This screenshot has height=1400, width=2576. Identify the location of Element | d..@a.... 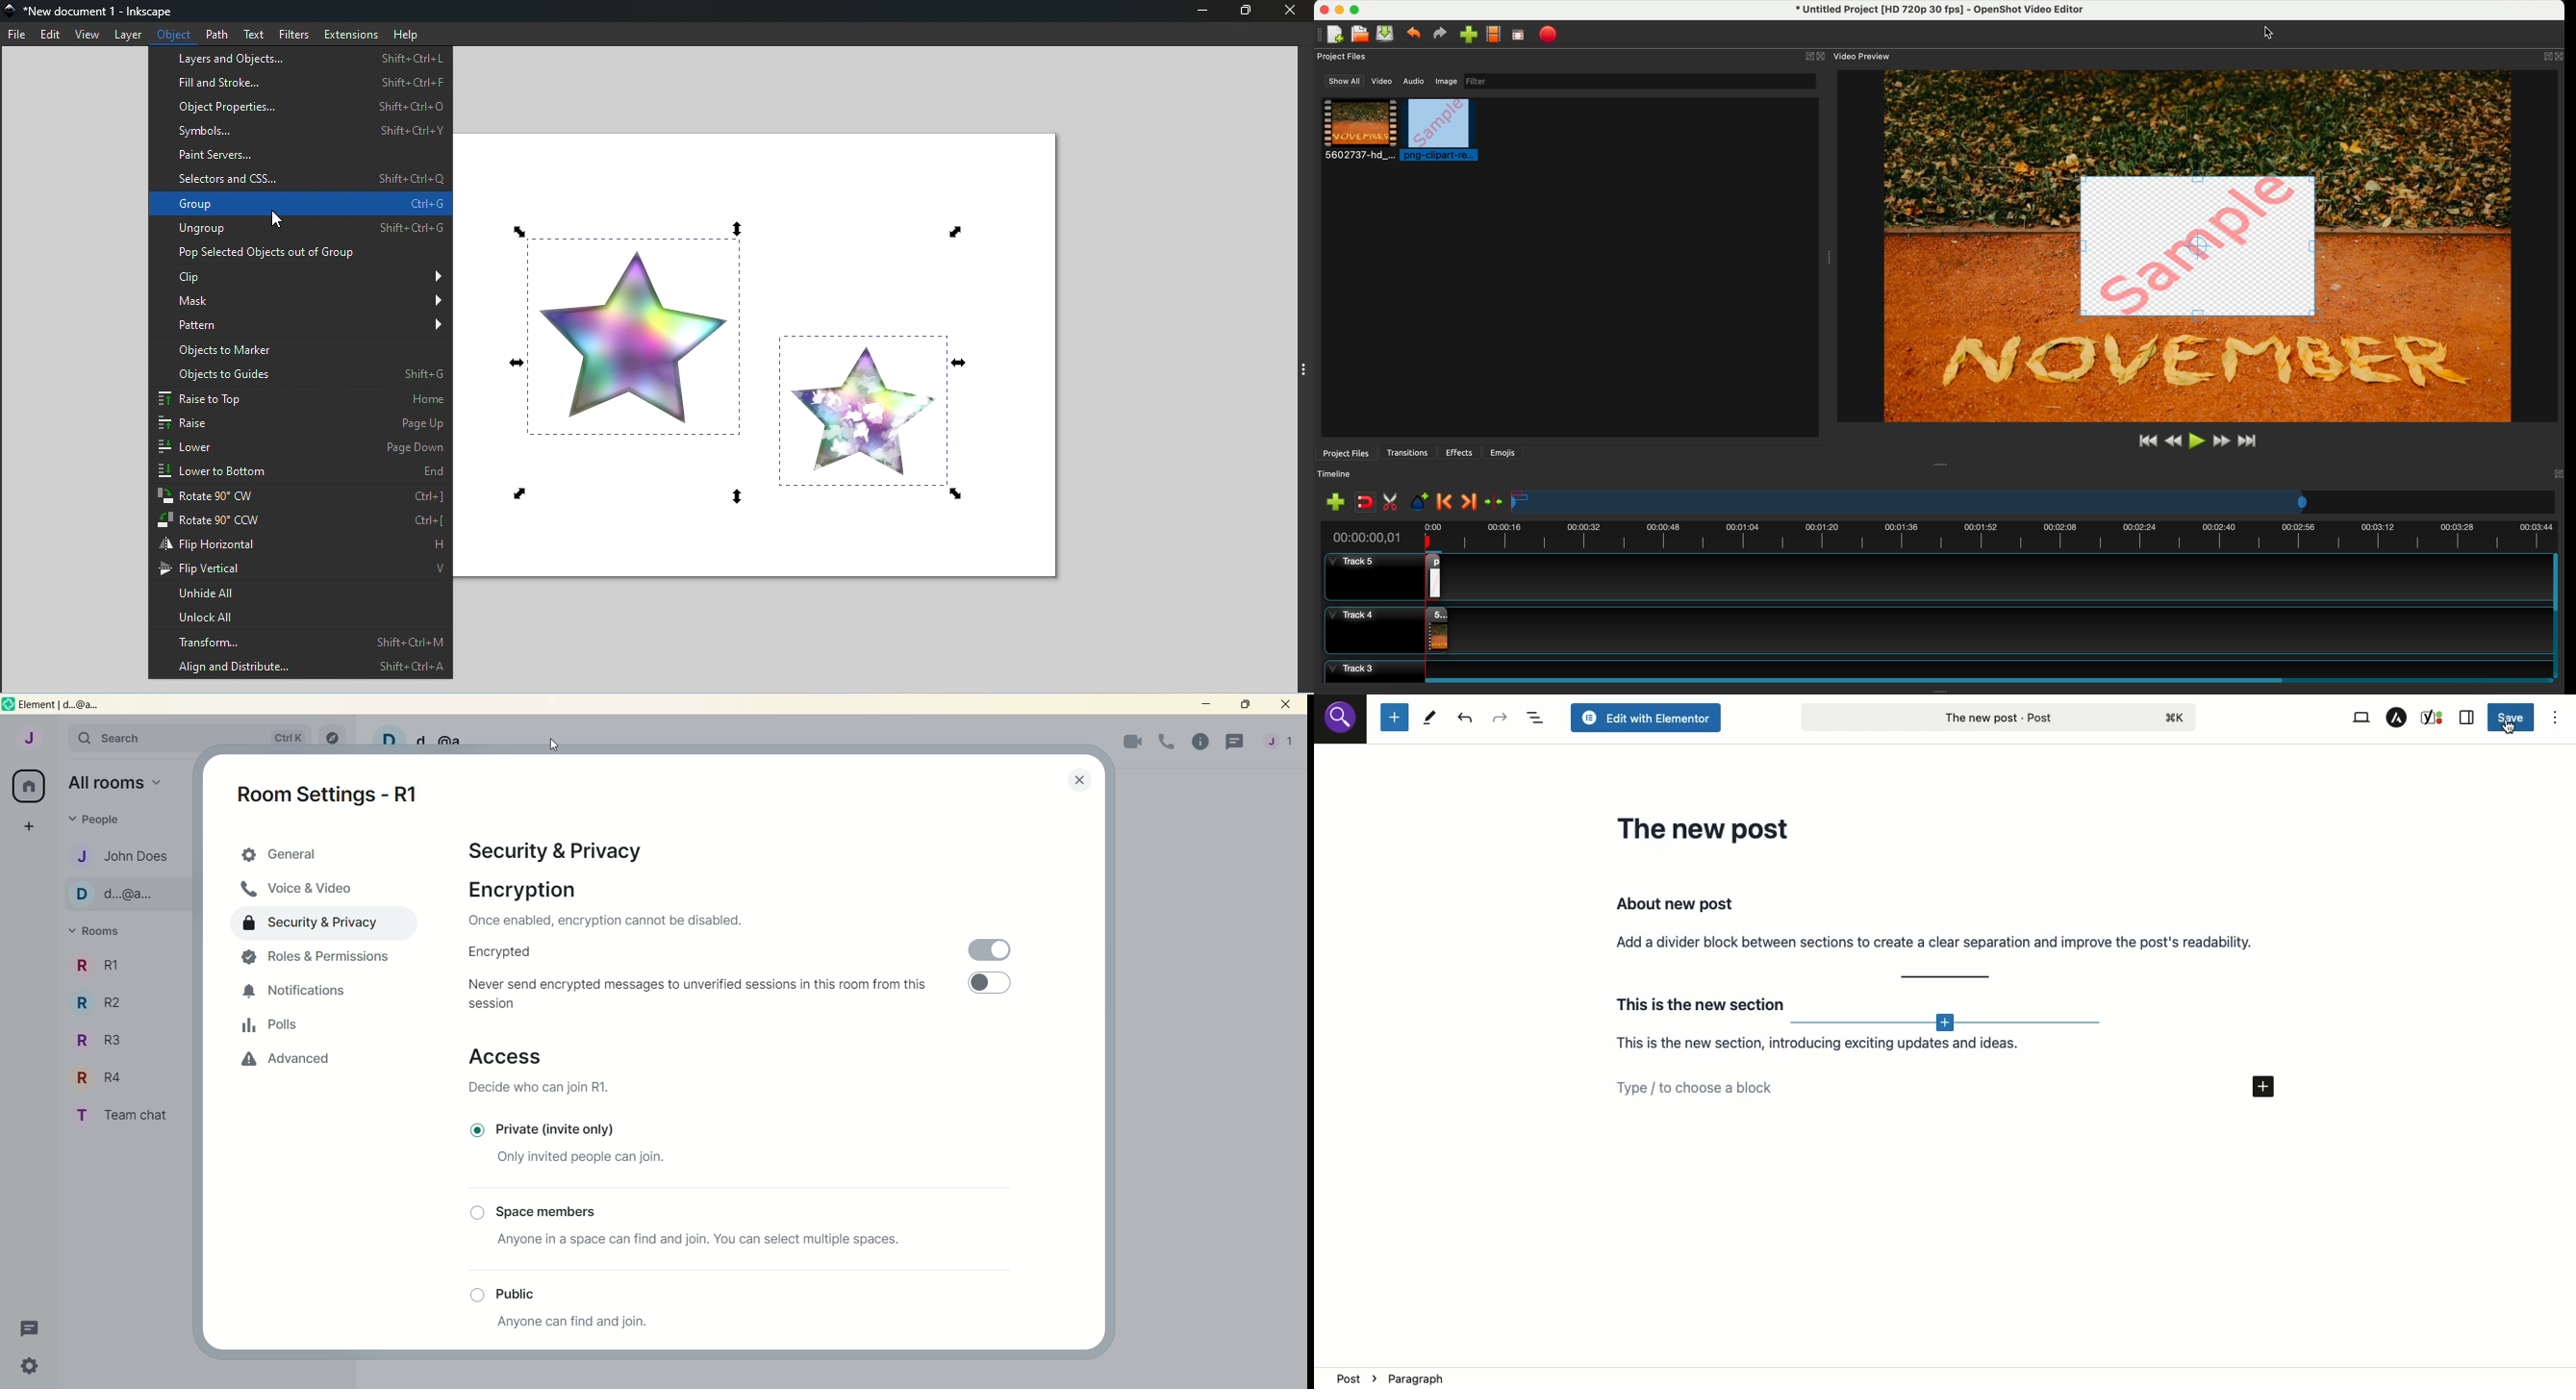
(60, 705).